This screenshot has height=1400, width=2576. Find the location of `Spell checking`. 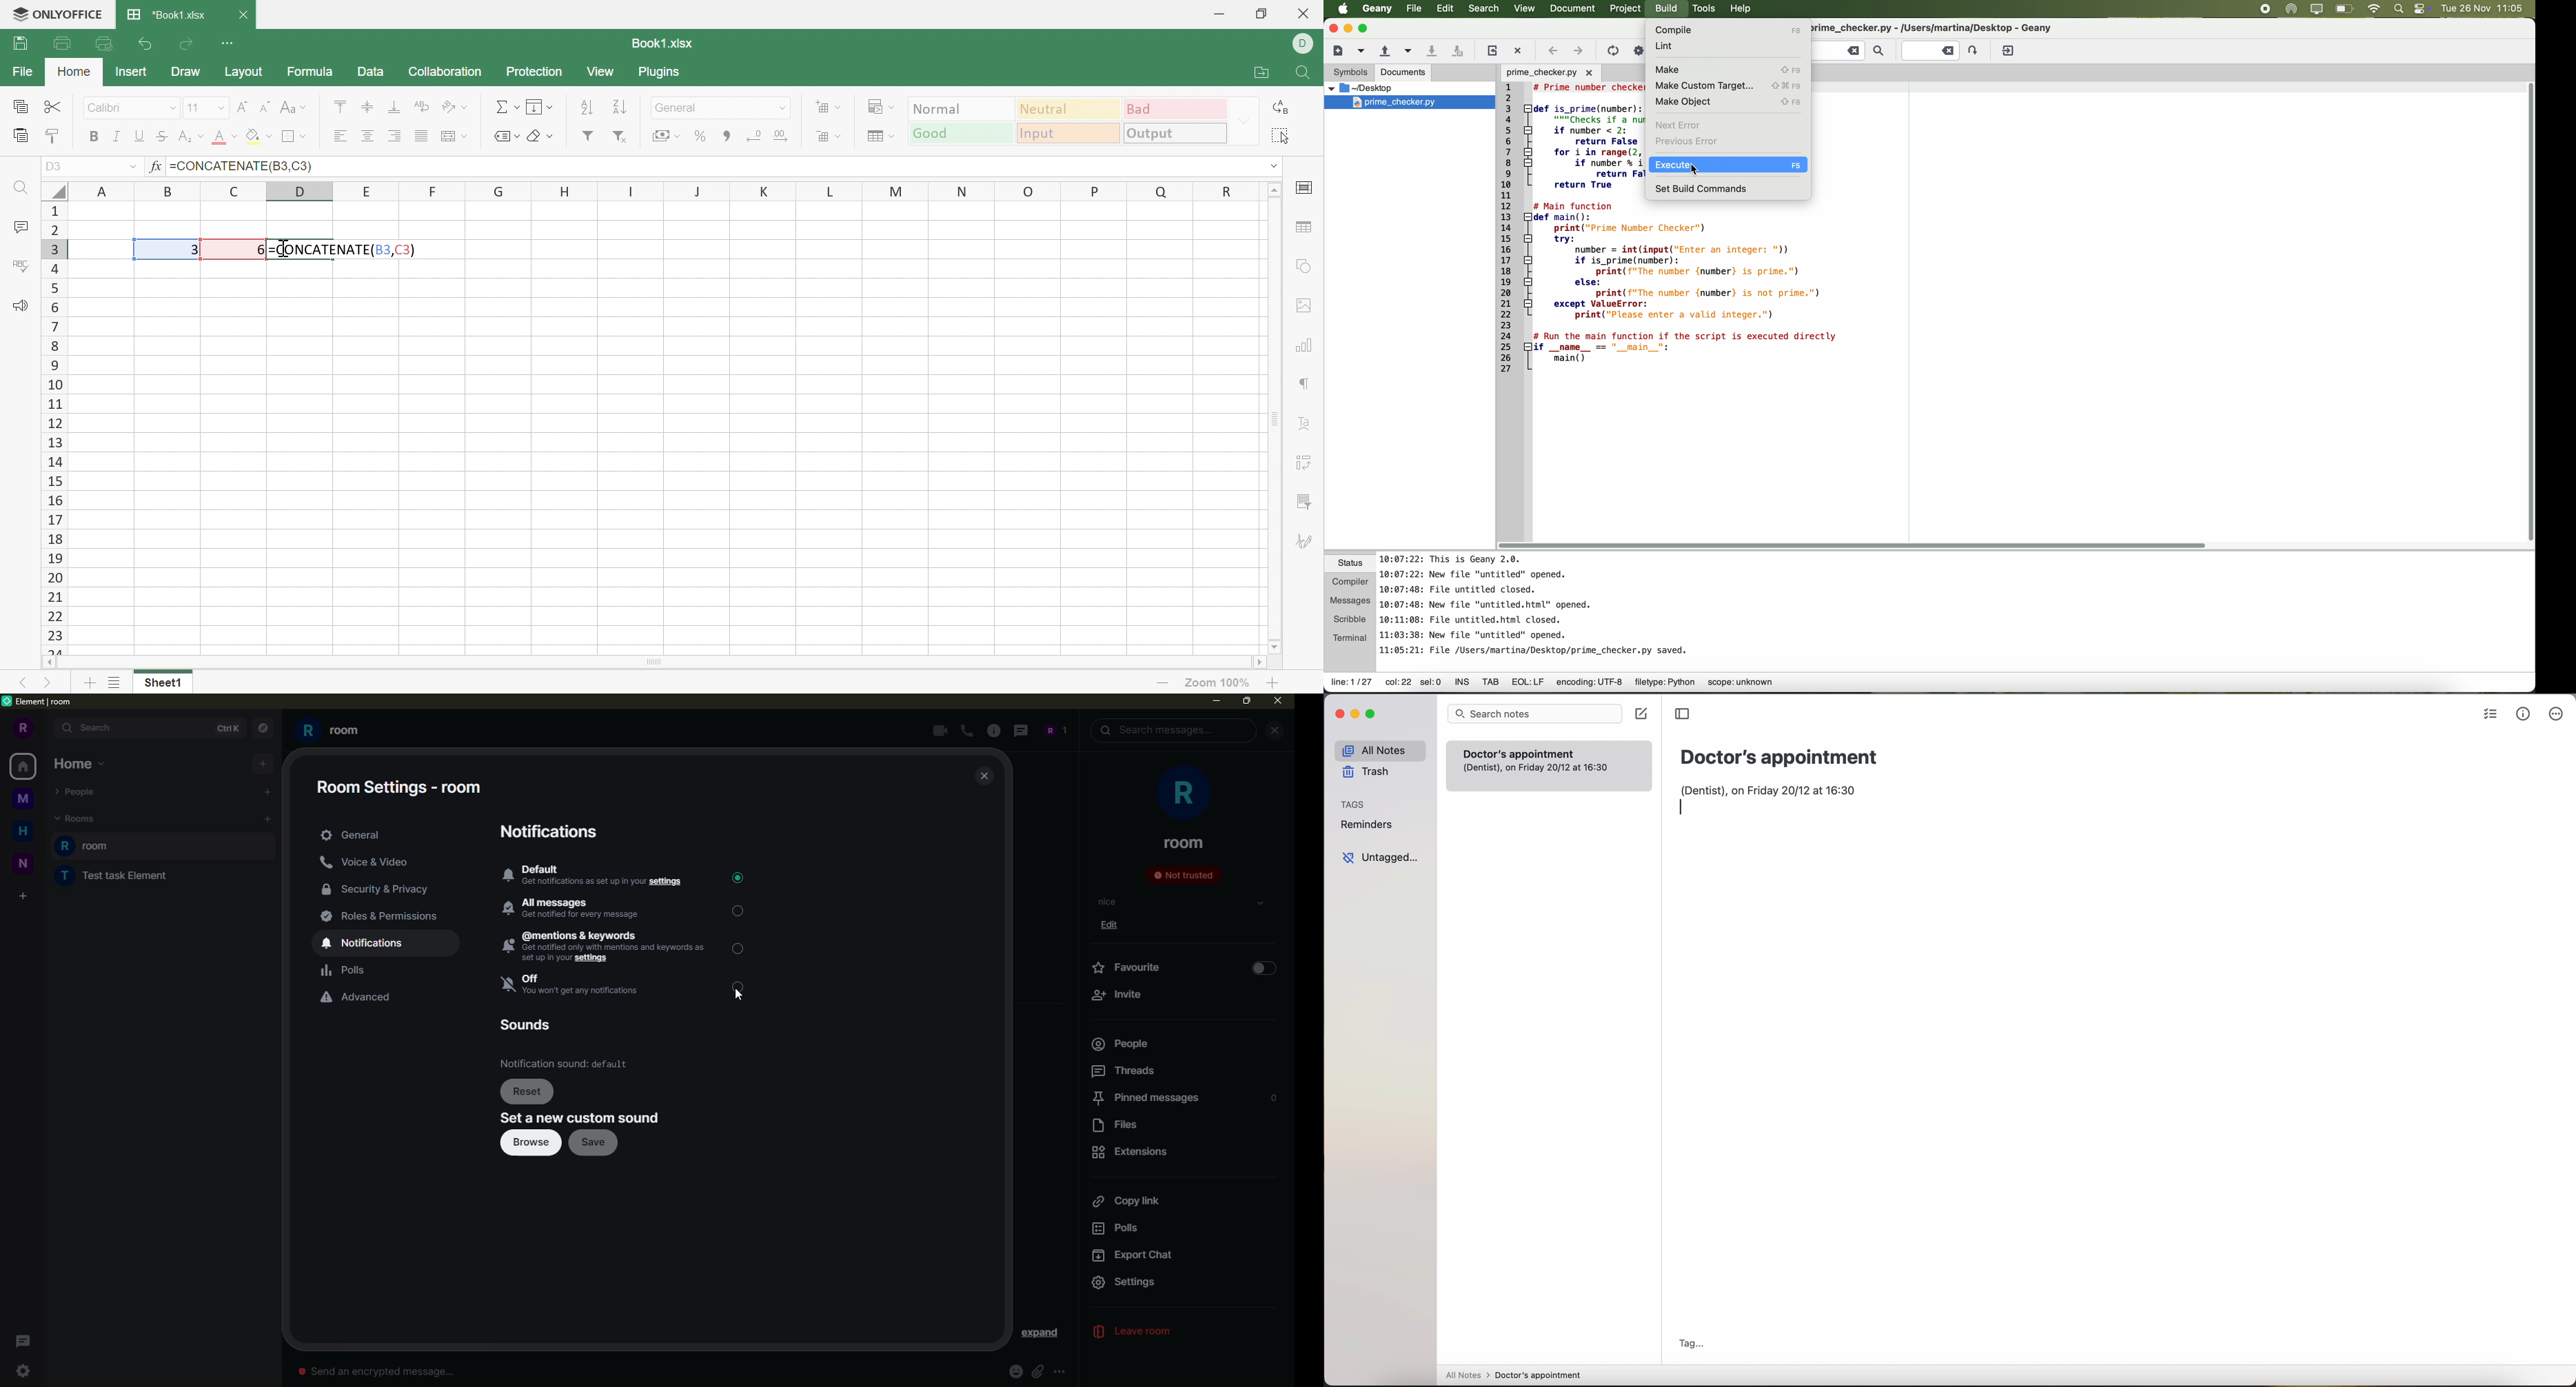

Spell checking is located at coordinates (23, 267).